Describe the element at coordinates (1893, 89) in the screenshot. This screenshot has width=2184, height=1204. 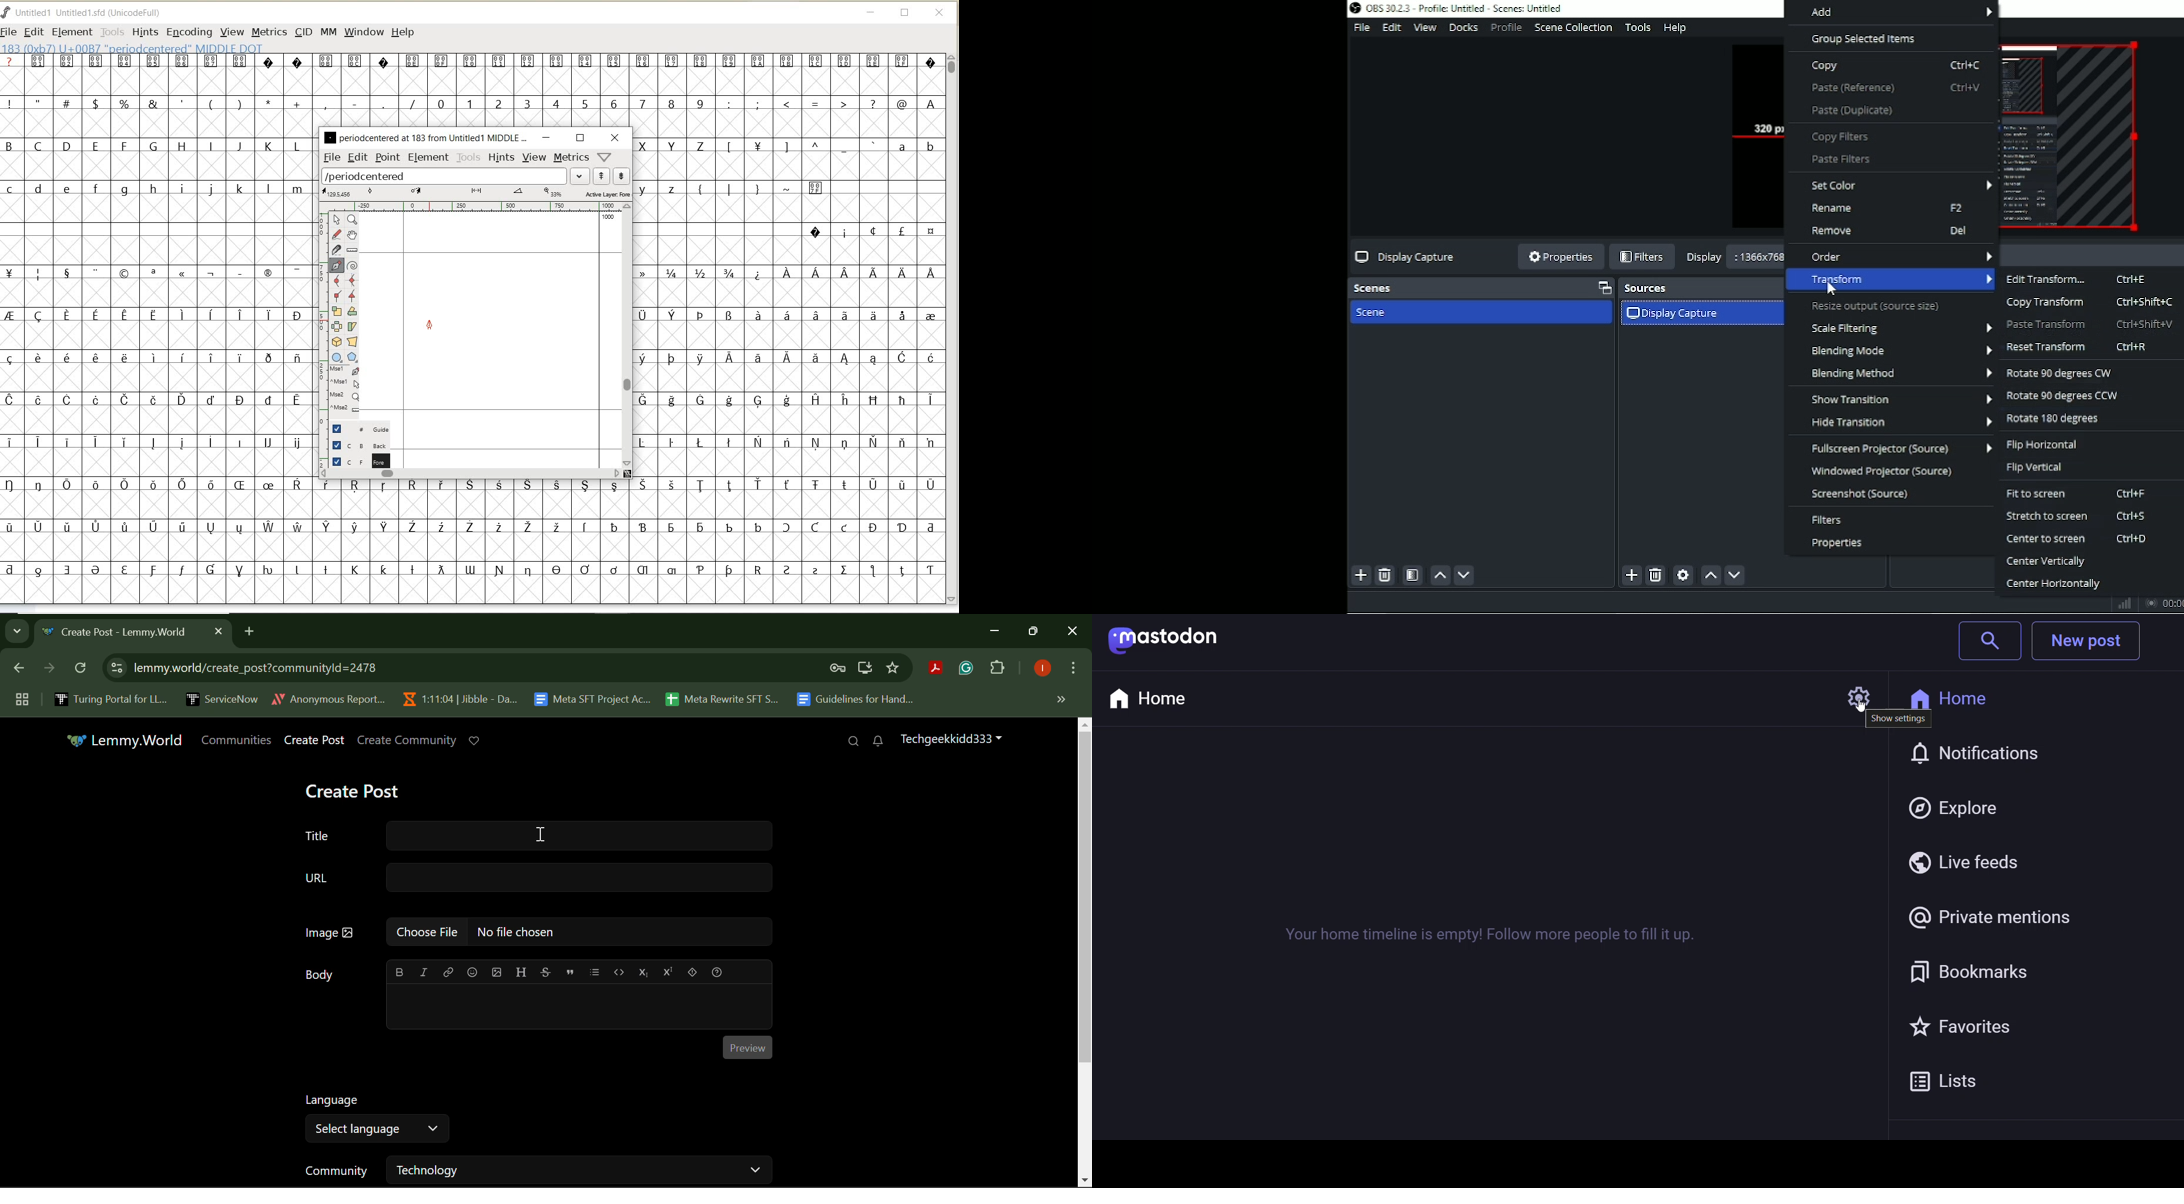
I see `Paste (Reference)` at that location.